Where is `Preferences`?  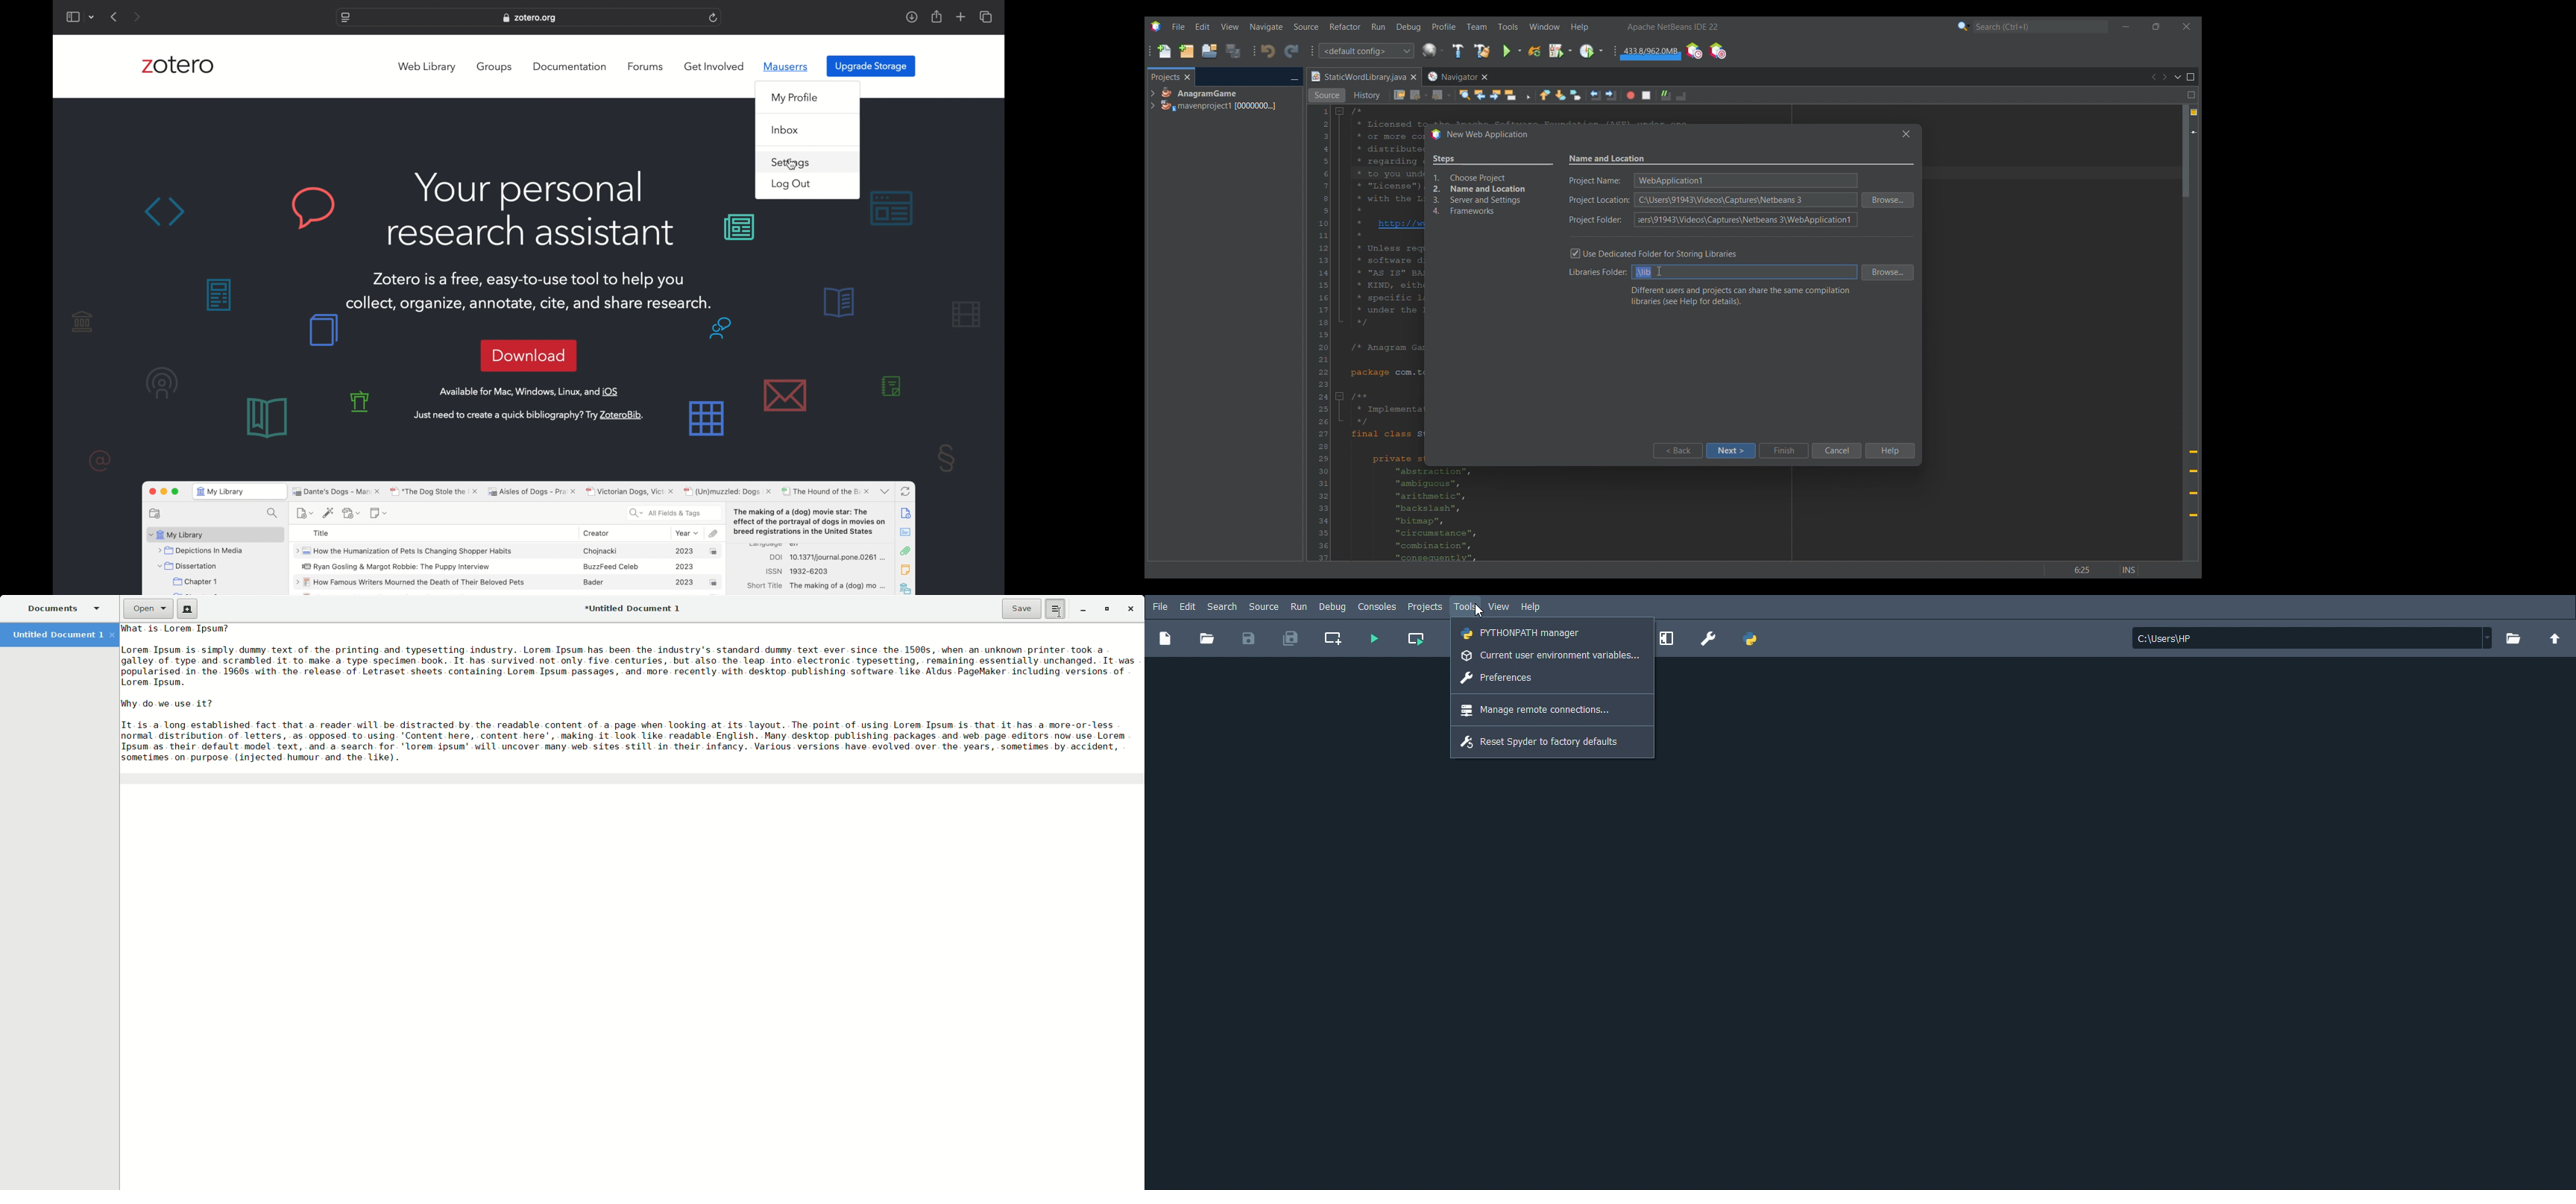 Preferences is located at coordinates (1499, 678).